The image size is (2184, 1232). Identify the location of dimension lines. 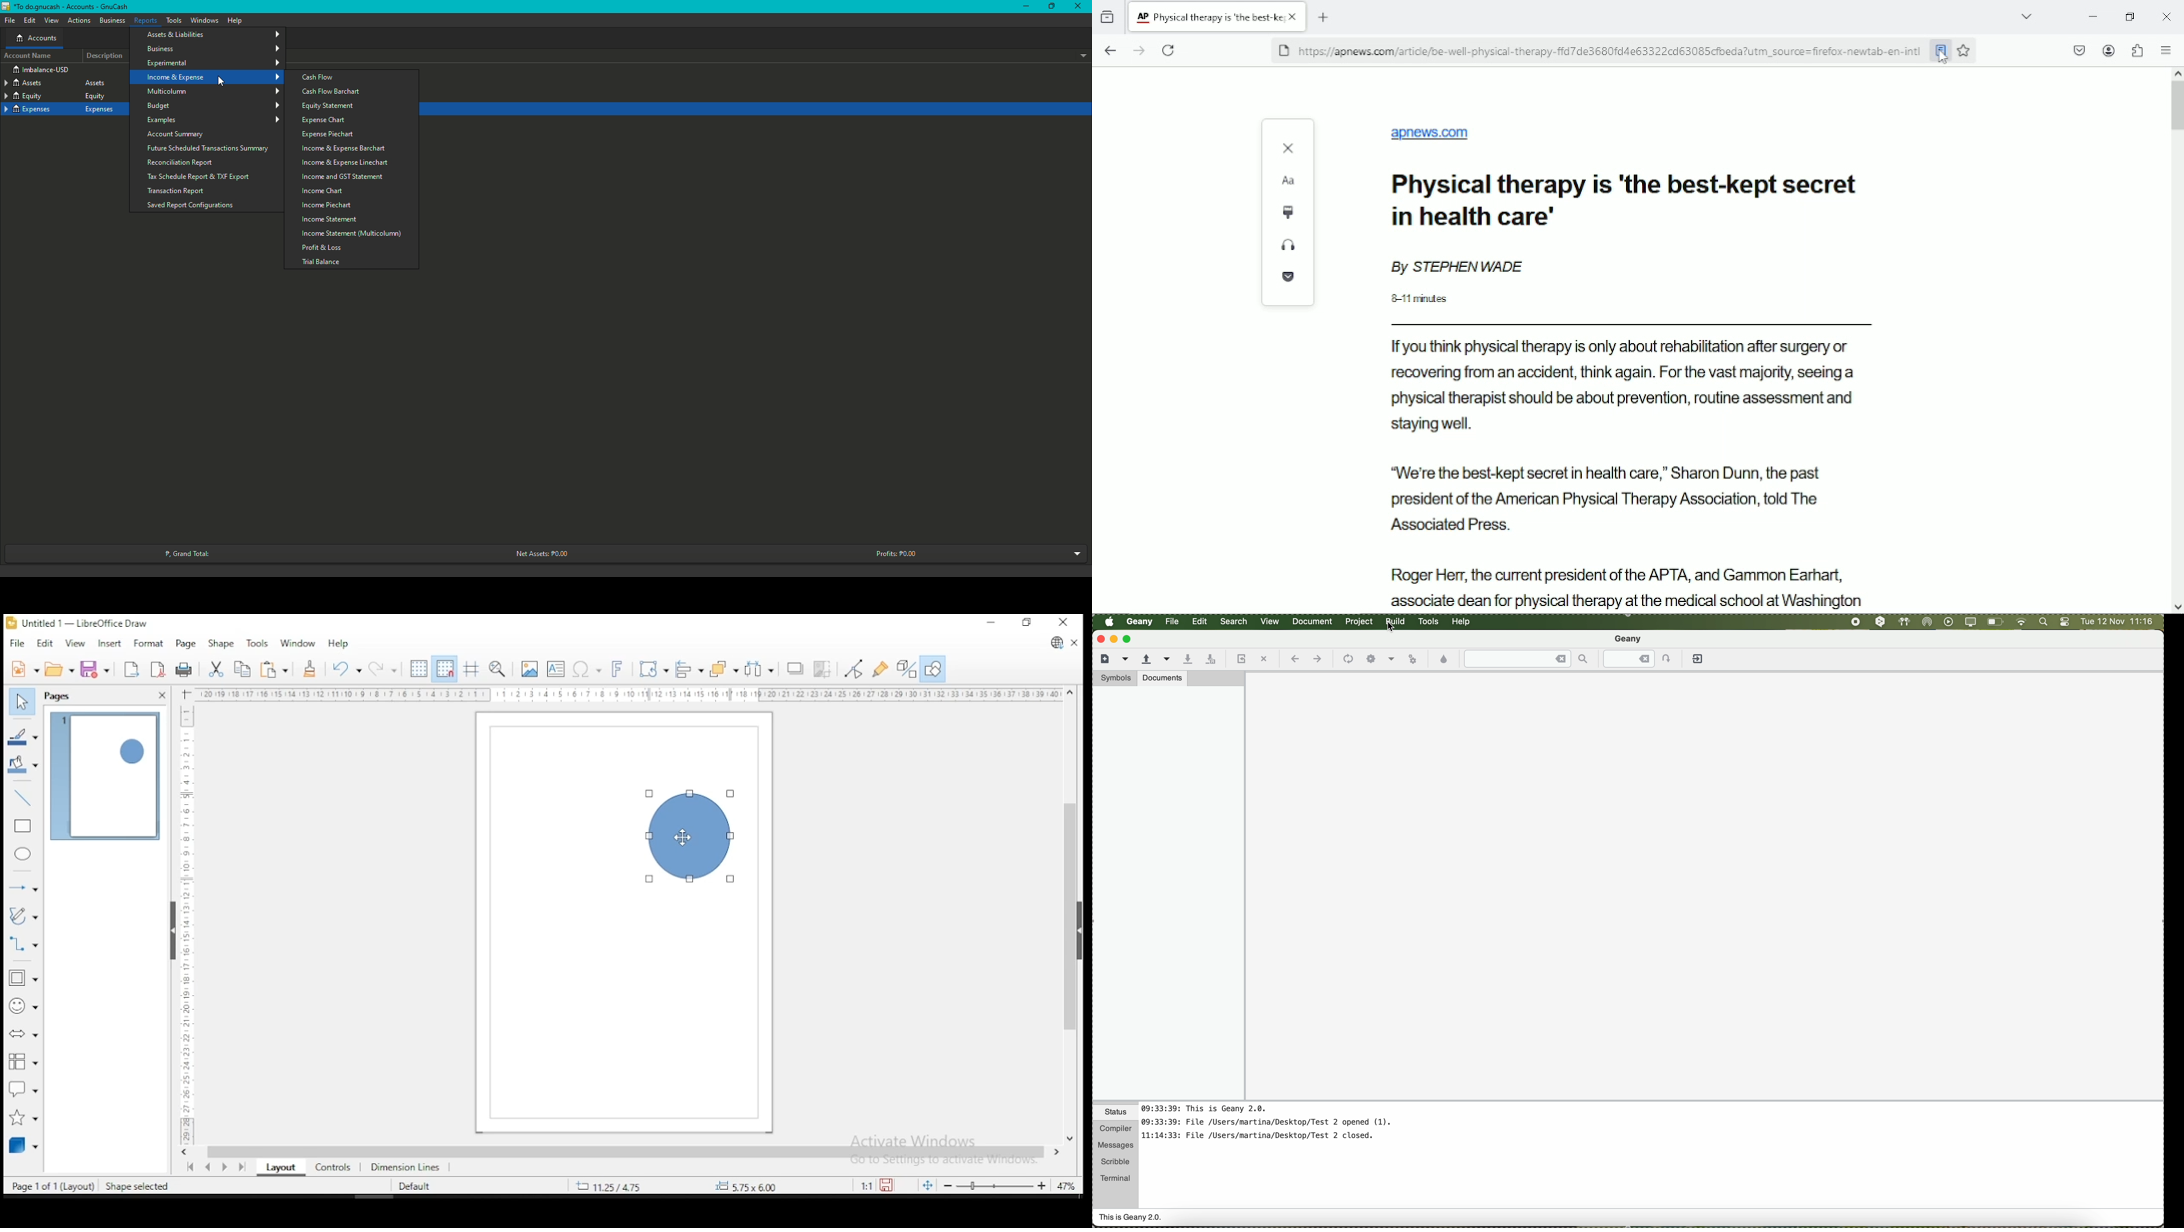
(406, 1166).